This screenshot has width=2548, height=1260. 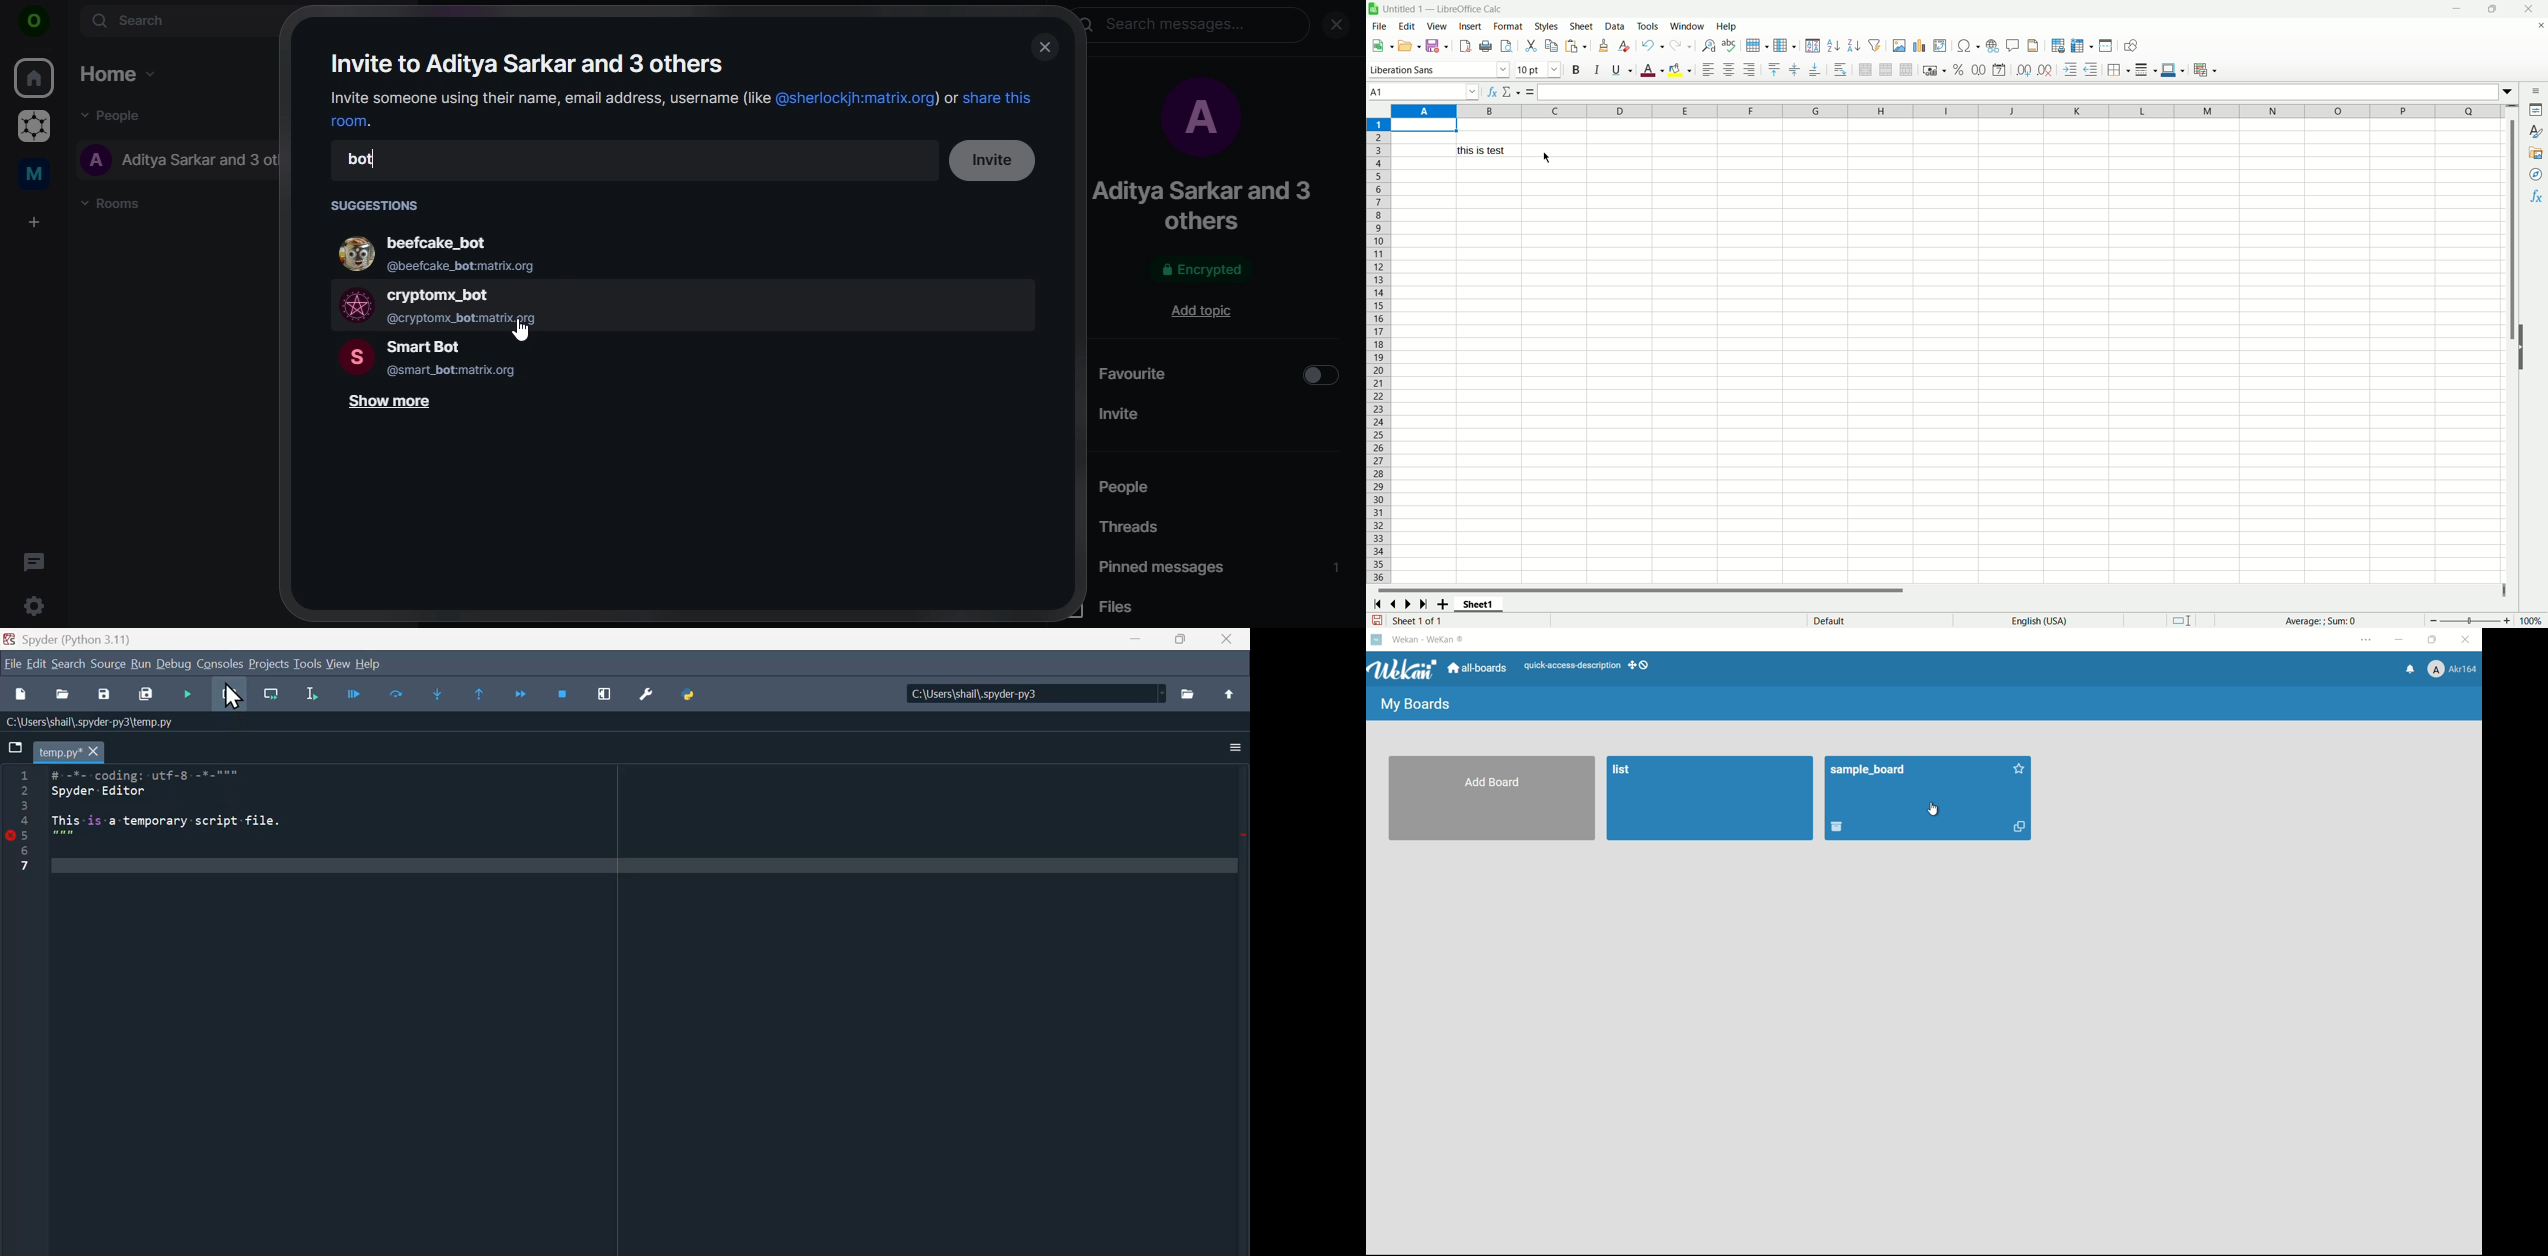 I want to click on people, so click(x=1152, y=488).